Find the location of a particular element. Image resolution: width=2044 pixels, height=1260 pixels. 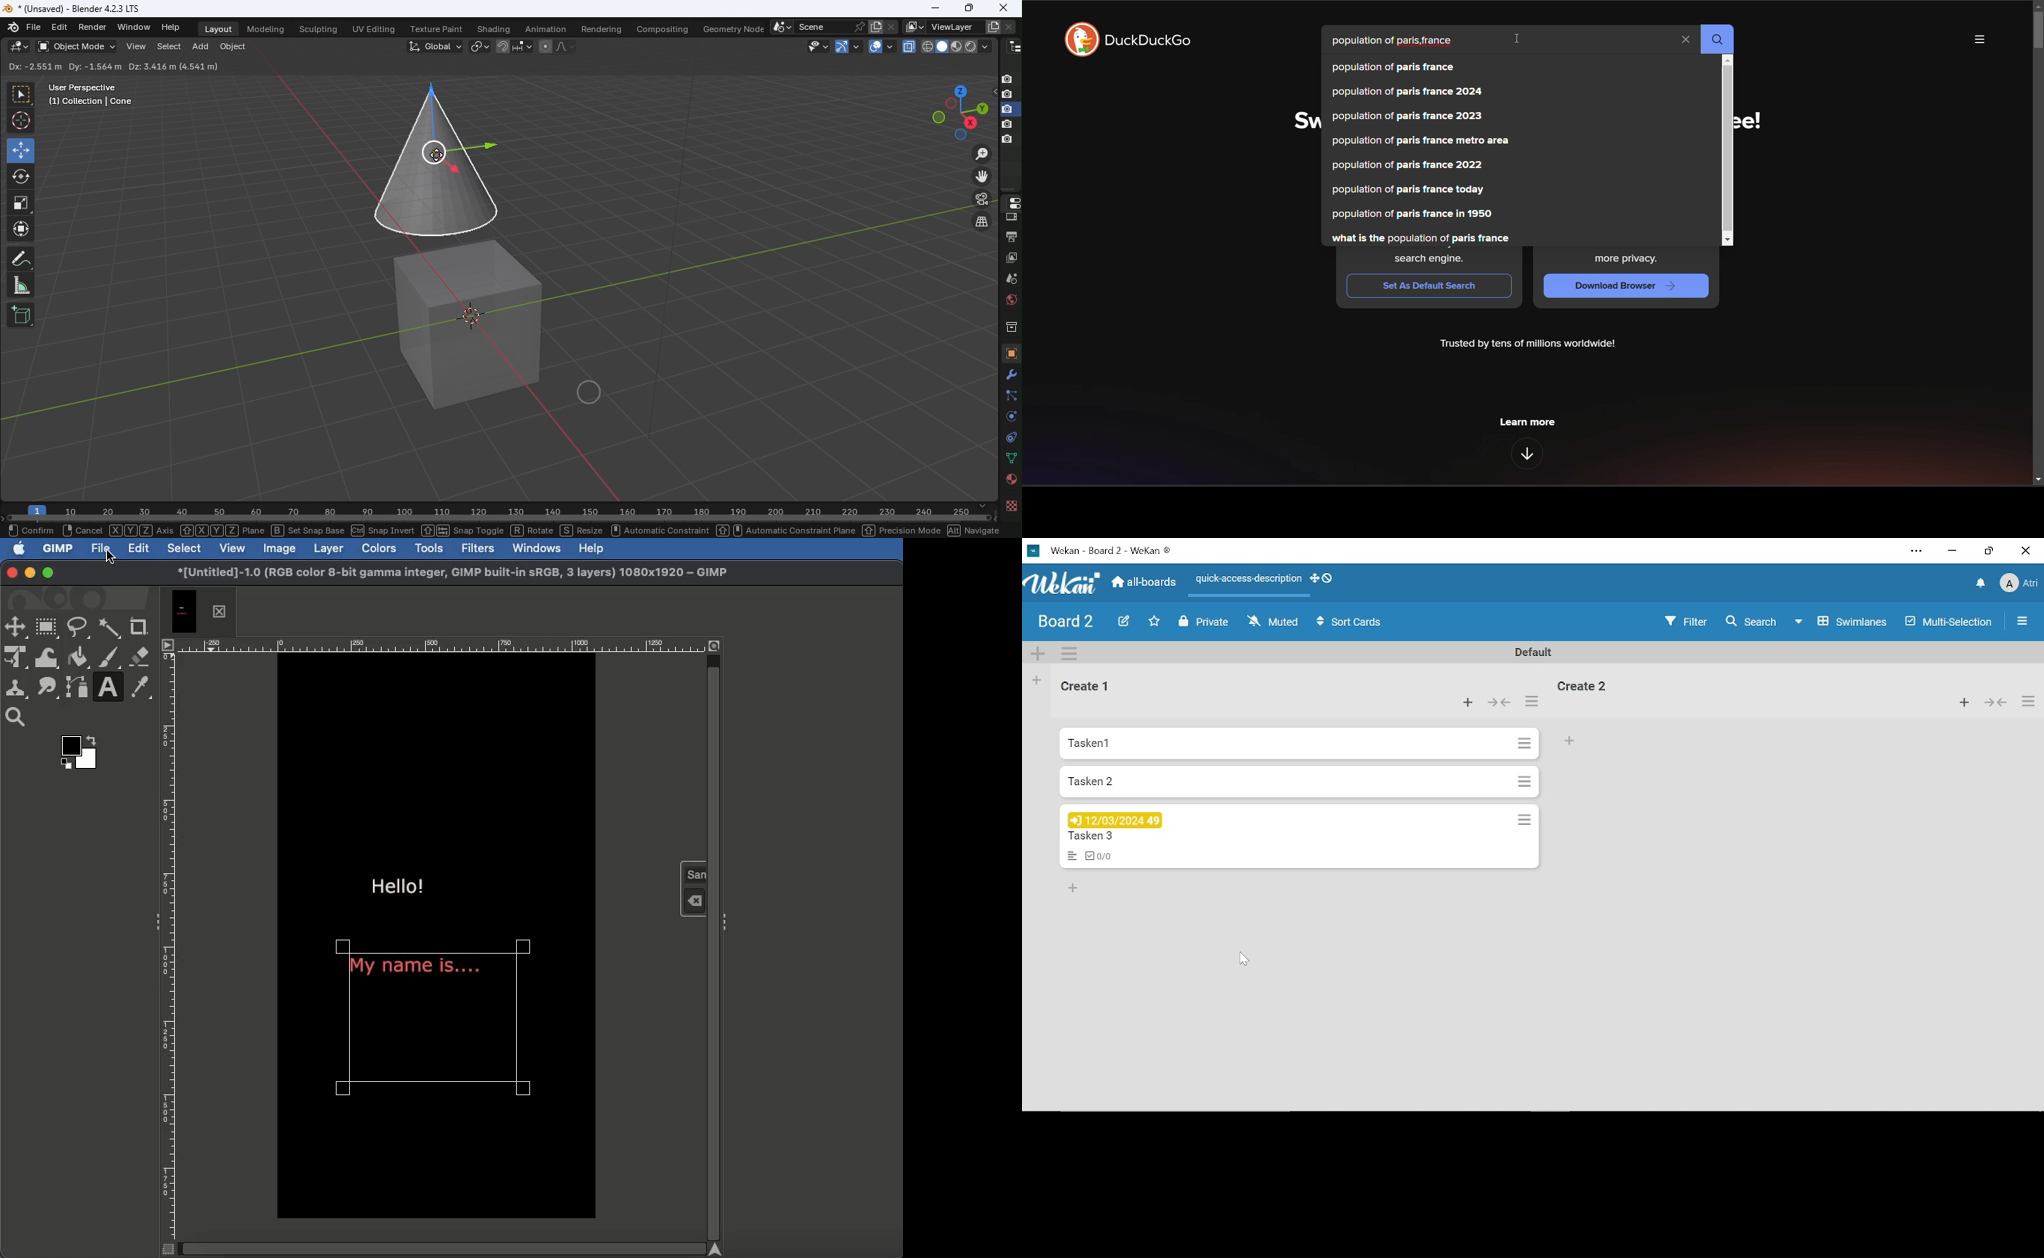

Help is located at coordinates (593, 549).